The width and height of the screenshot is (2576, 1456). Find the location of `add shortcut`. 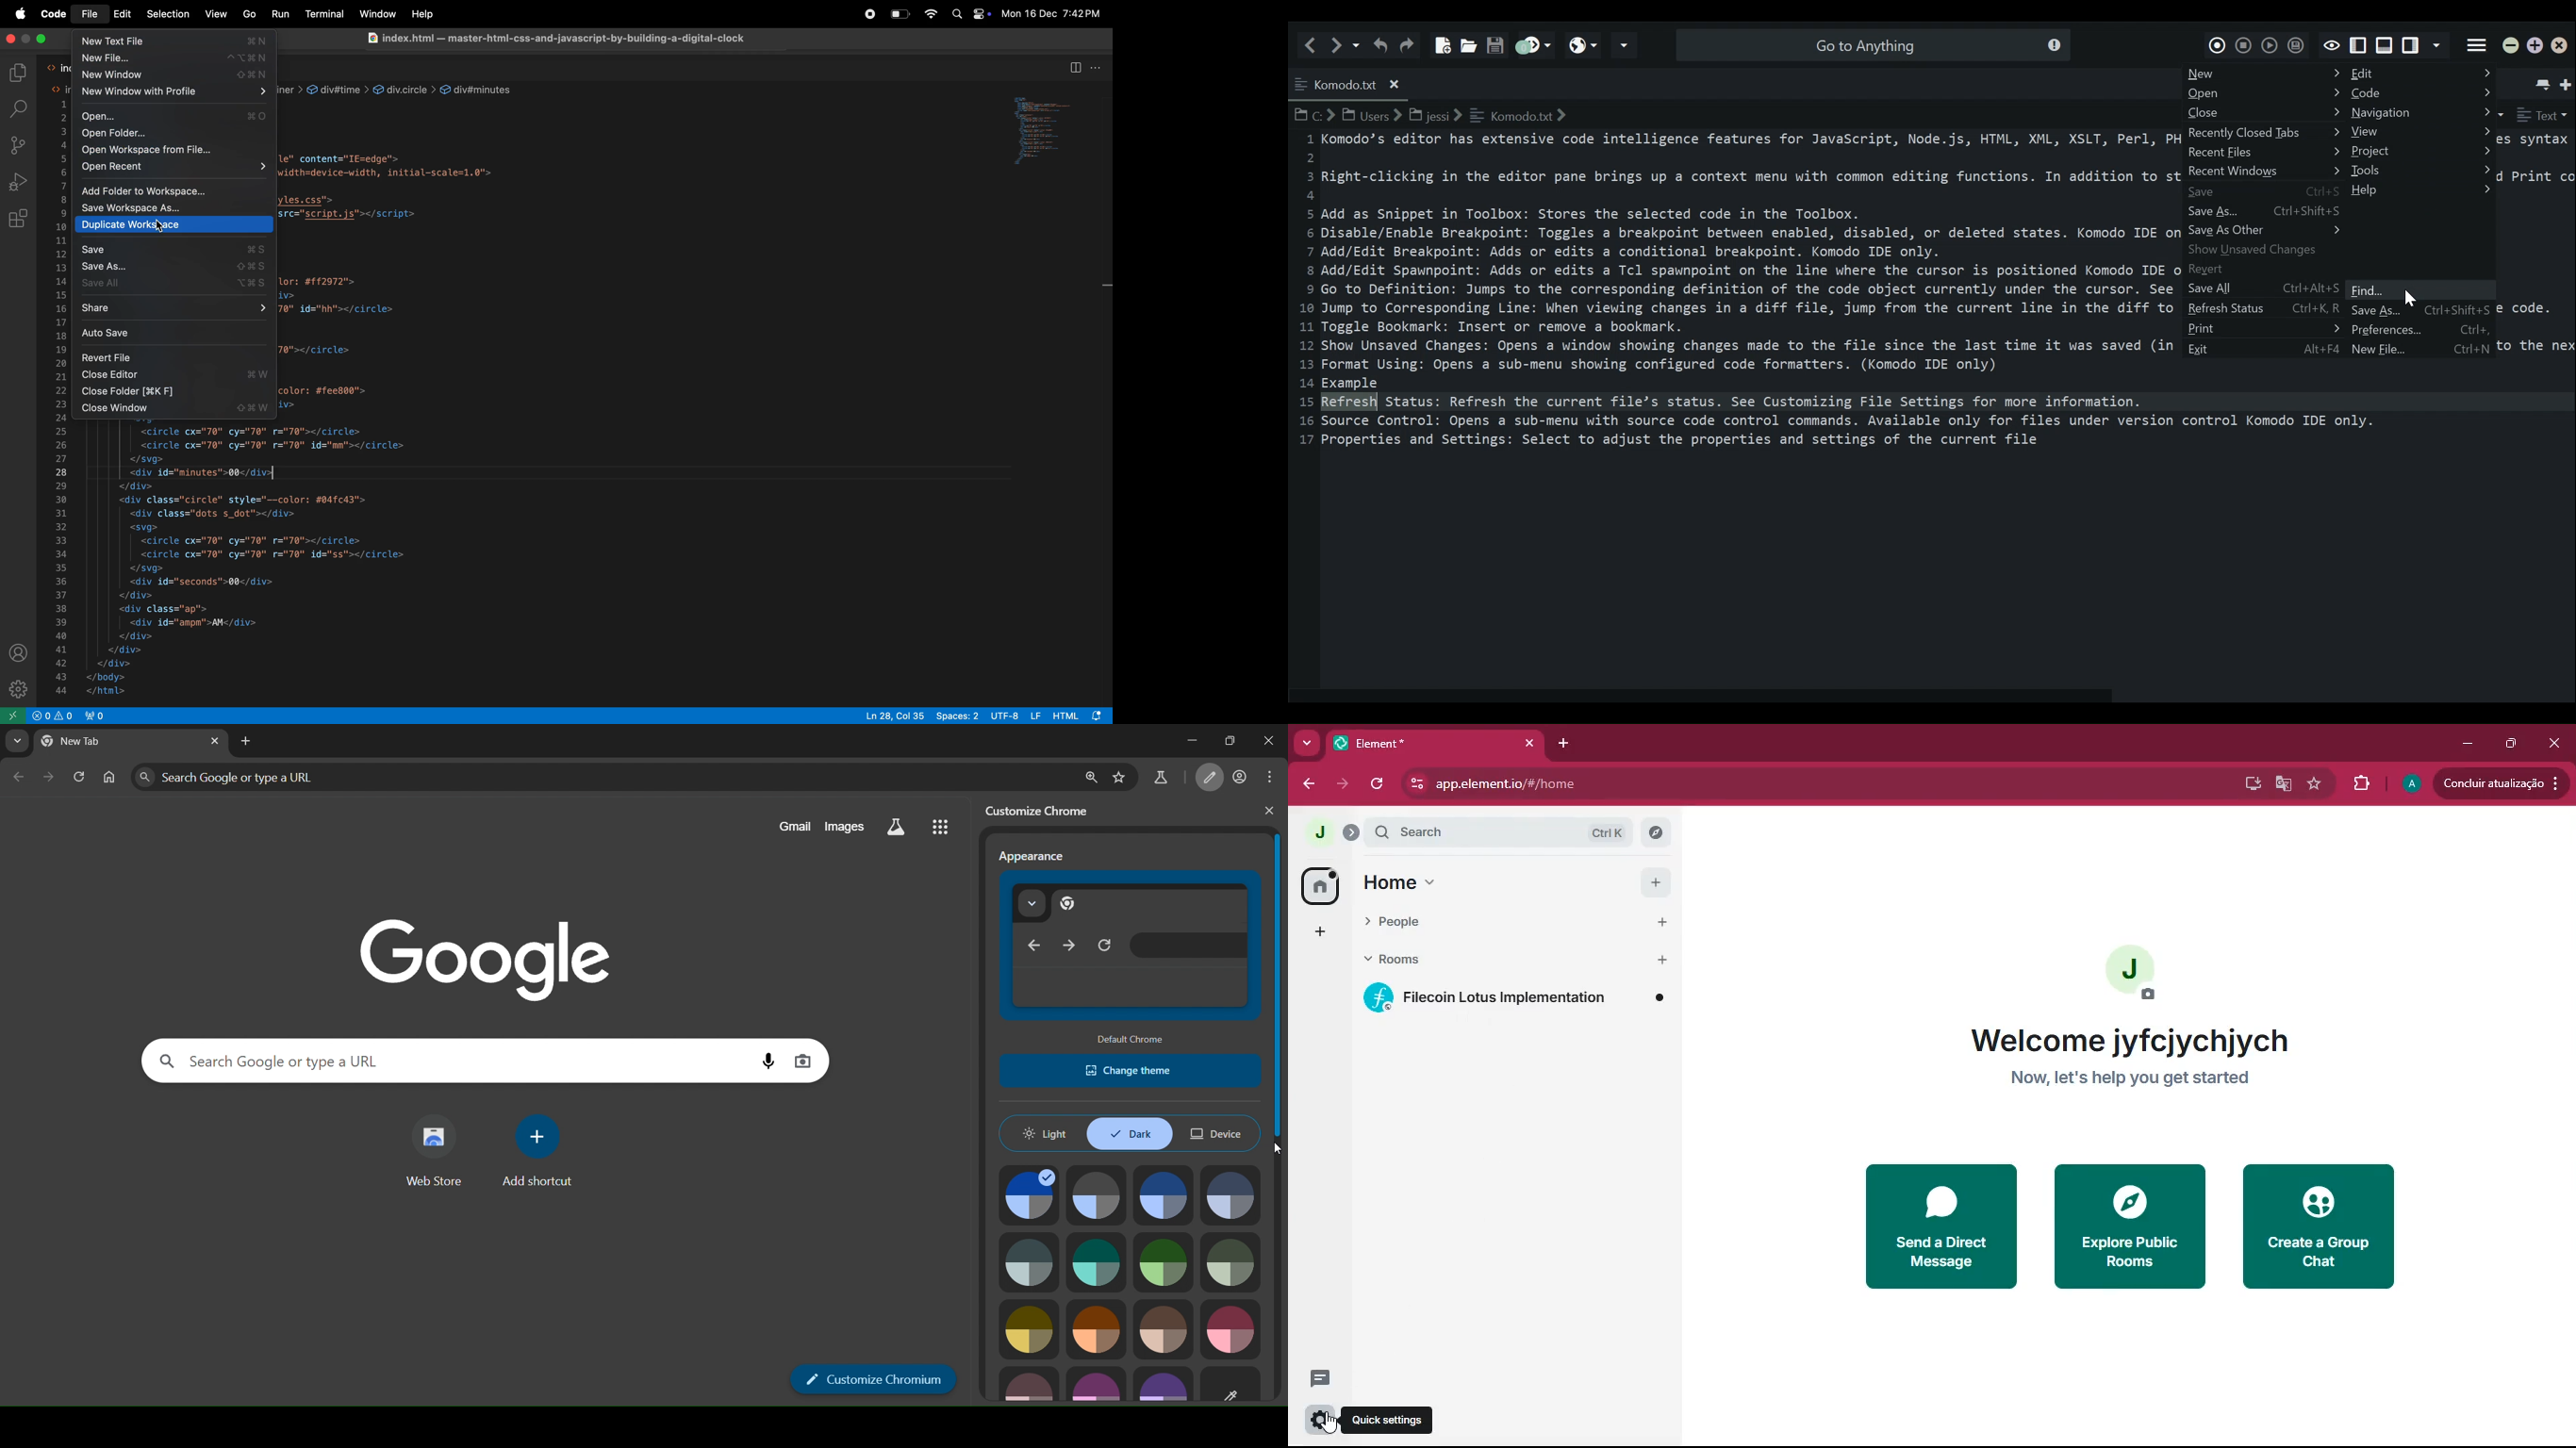

add shortcut is located at coordinates (537, 1151).